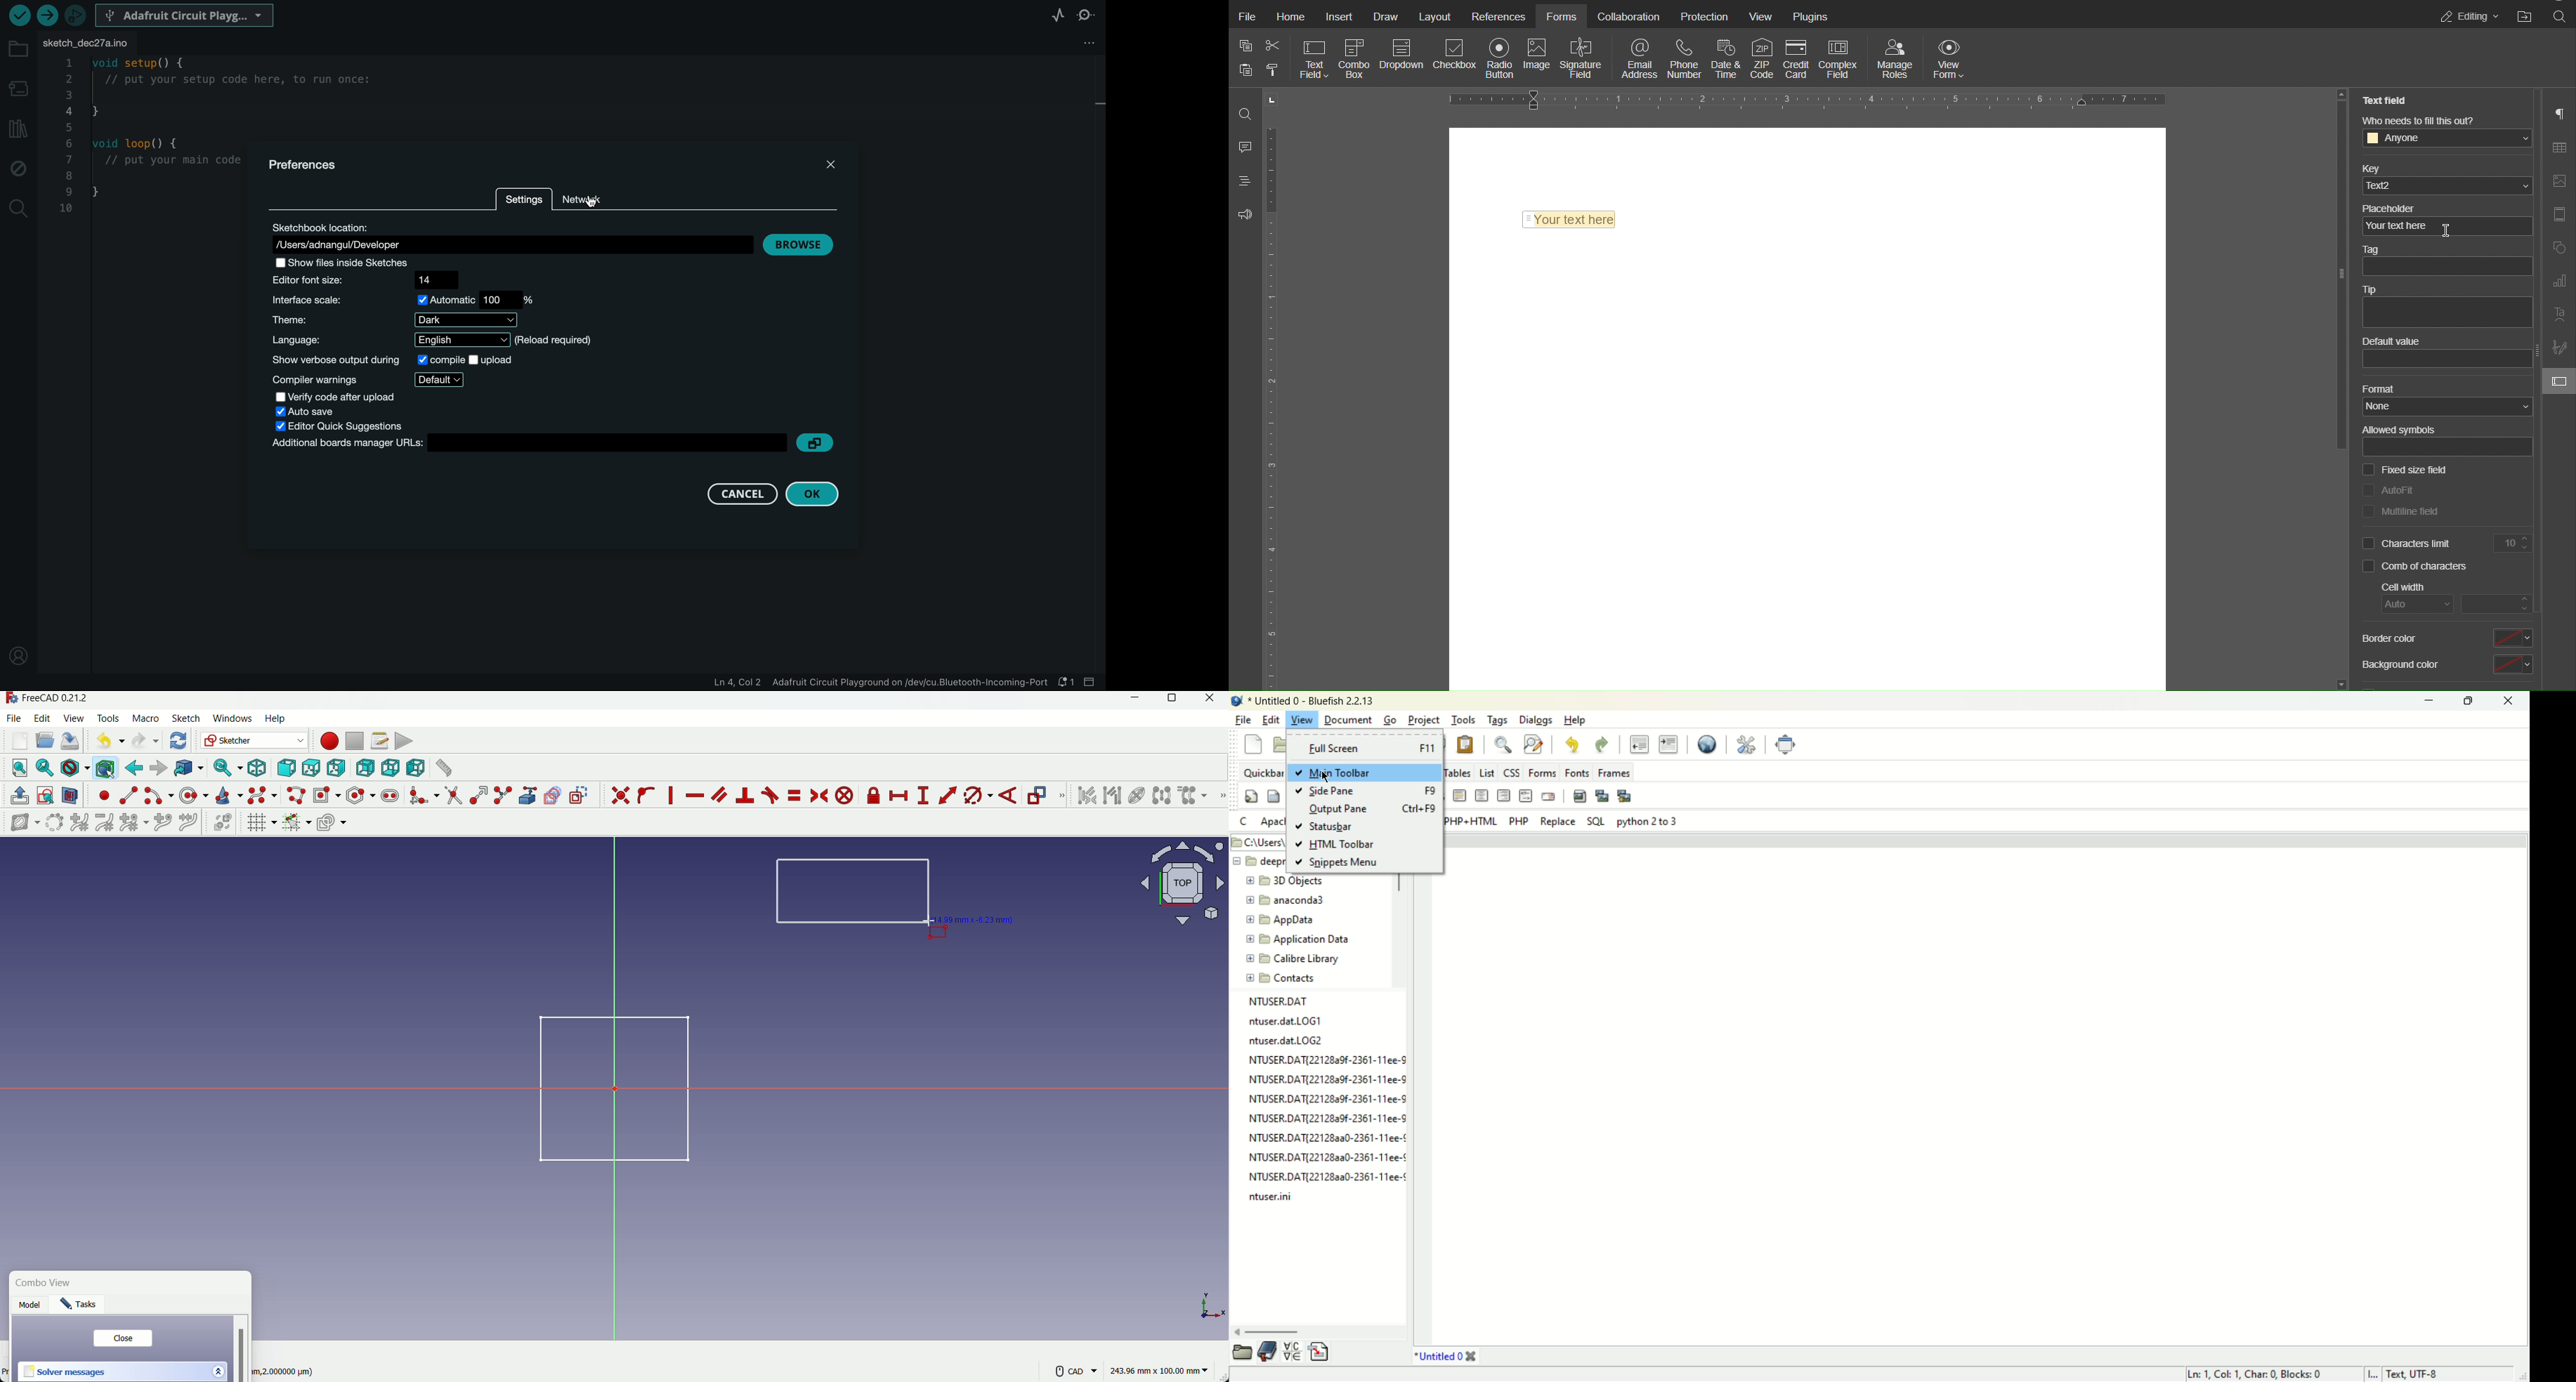  What do you see at coordinates (1183, 882) in the screenshot?
I see `rotate or change view` at bounding box center [1183, 882].